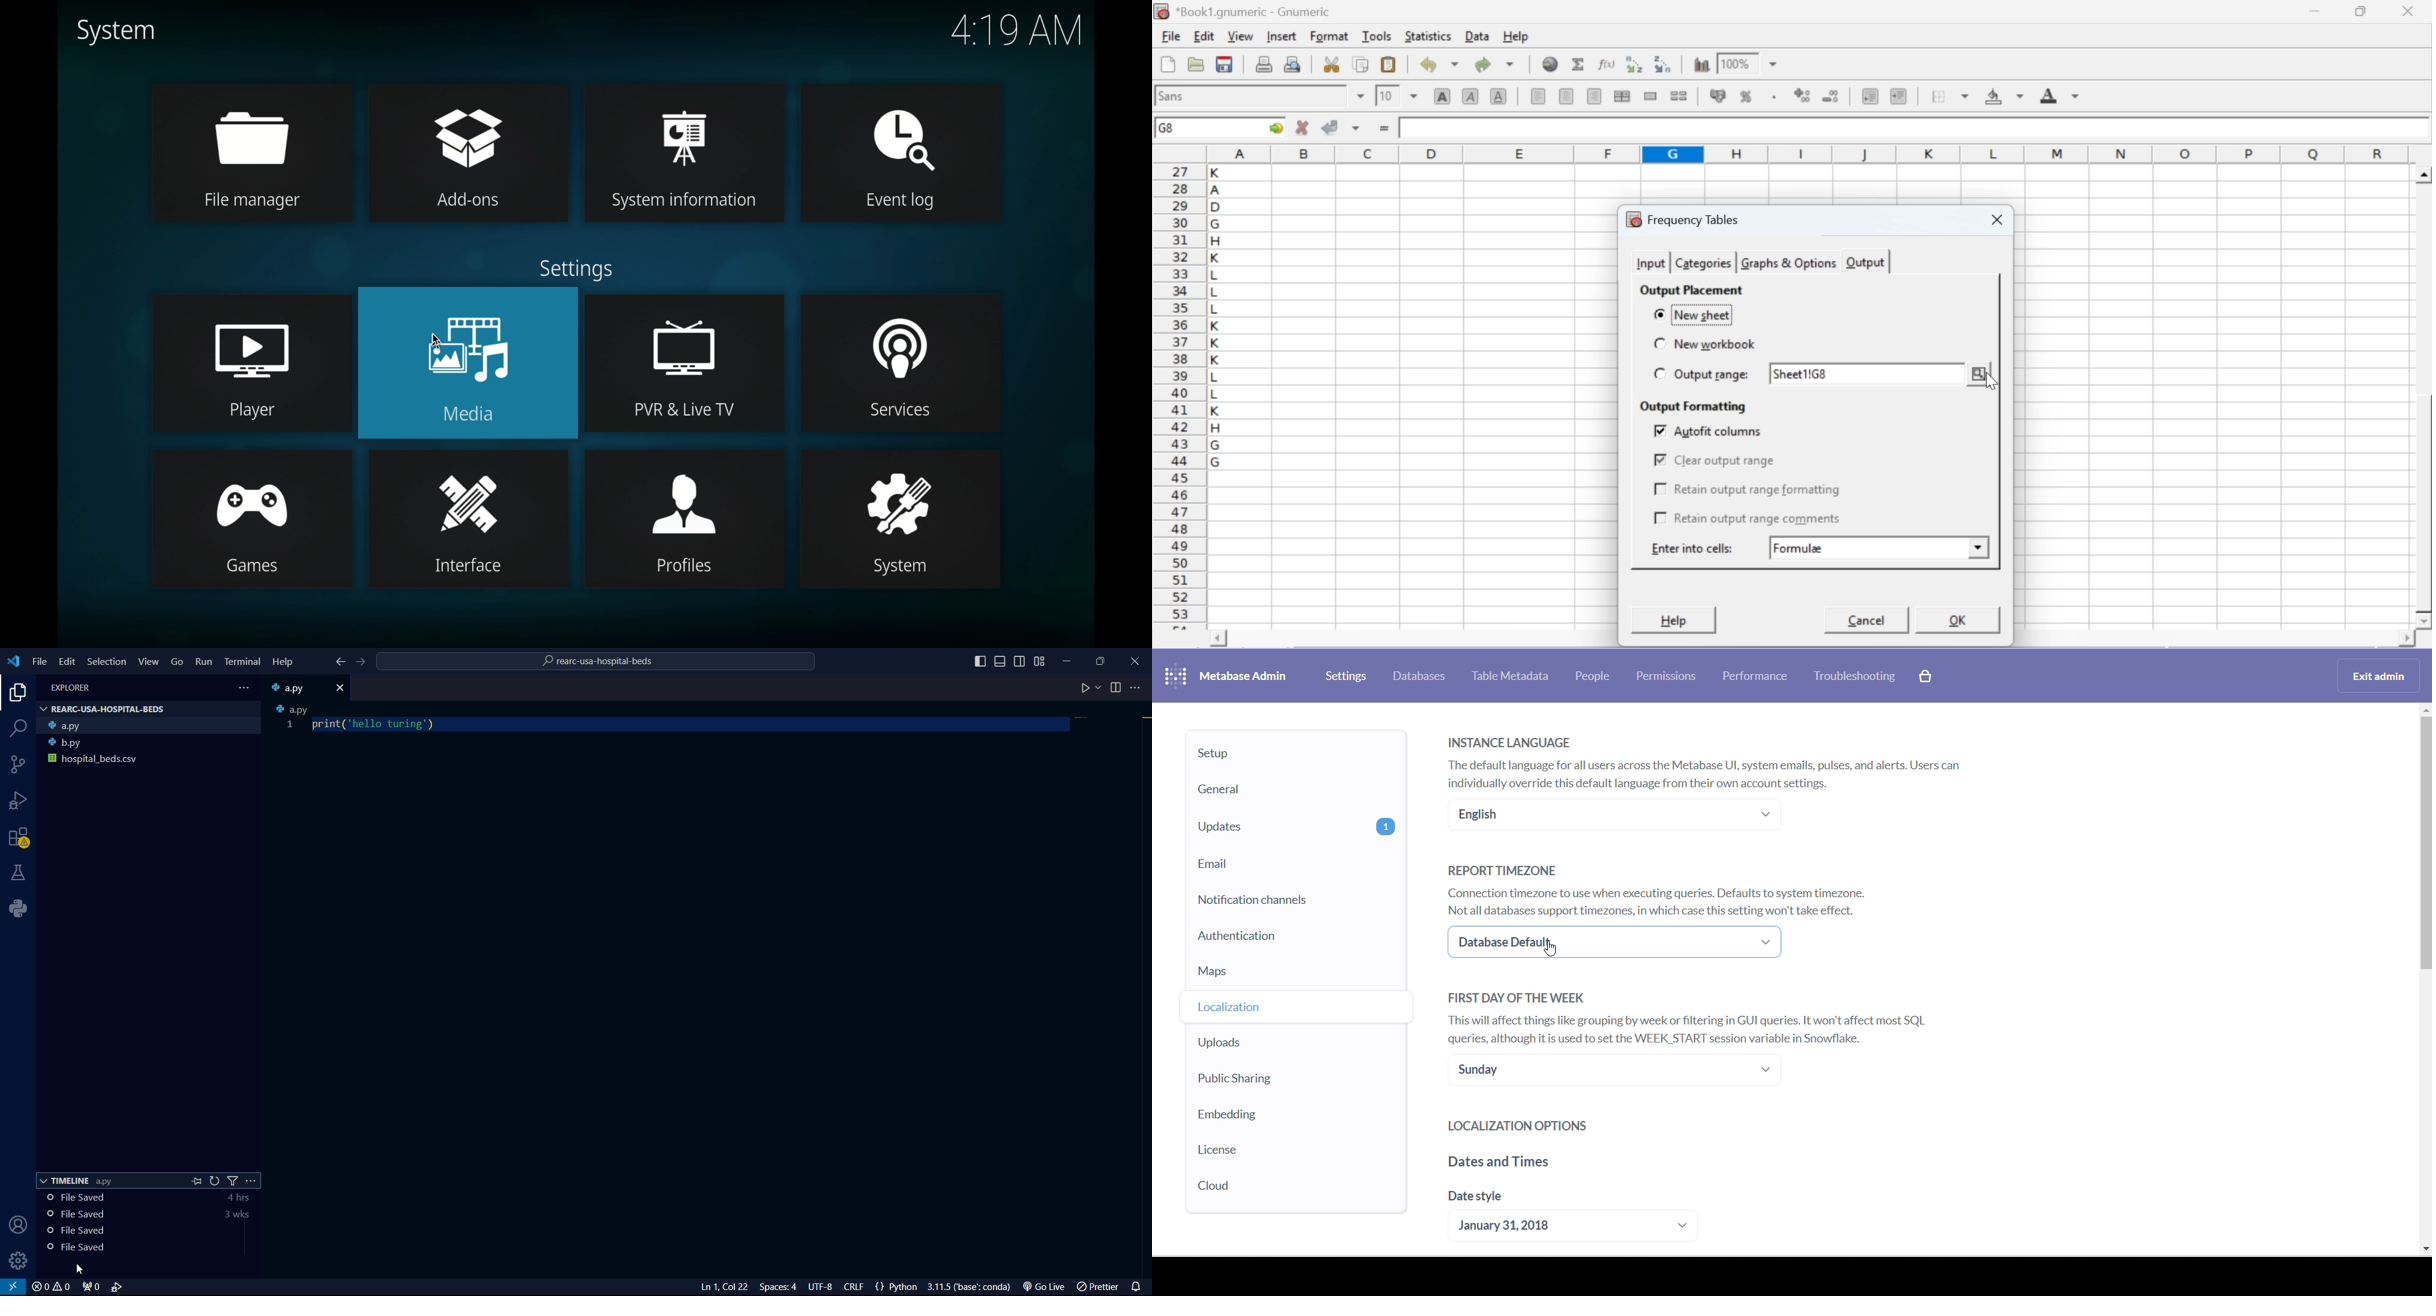 This screenshot has height=1316, width=2436. What do you see at coordinates (1499, 95) in the screenshot?
I see `underline` at bounding box center [1499, 95].